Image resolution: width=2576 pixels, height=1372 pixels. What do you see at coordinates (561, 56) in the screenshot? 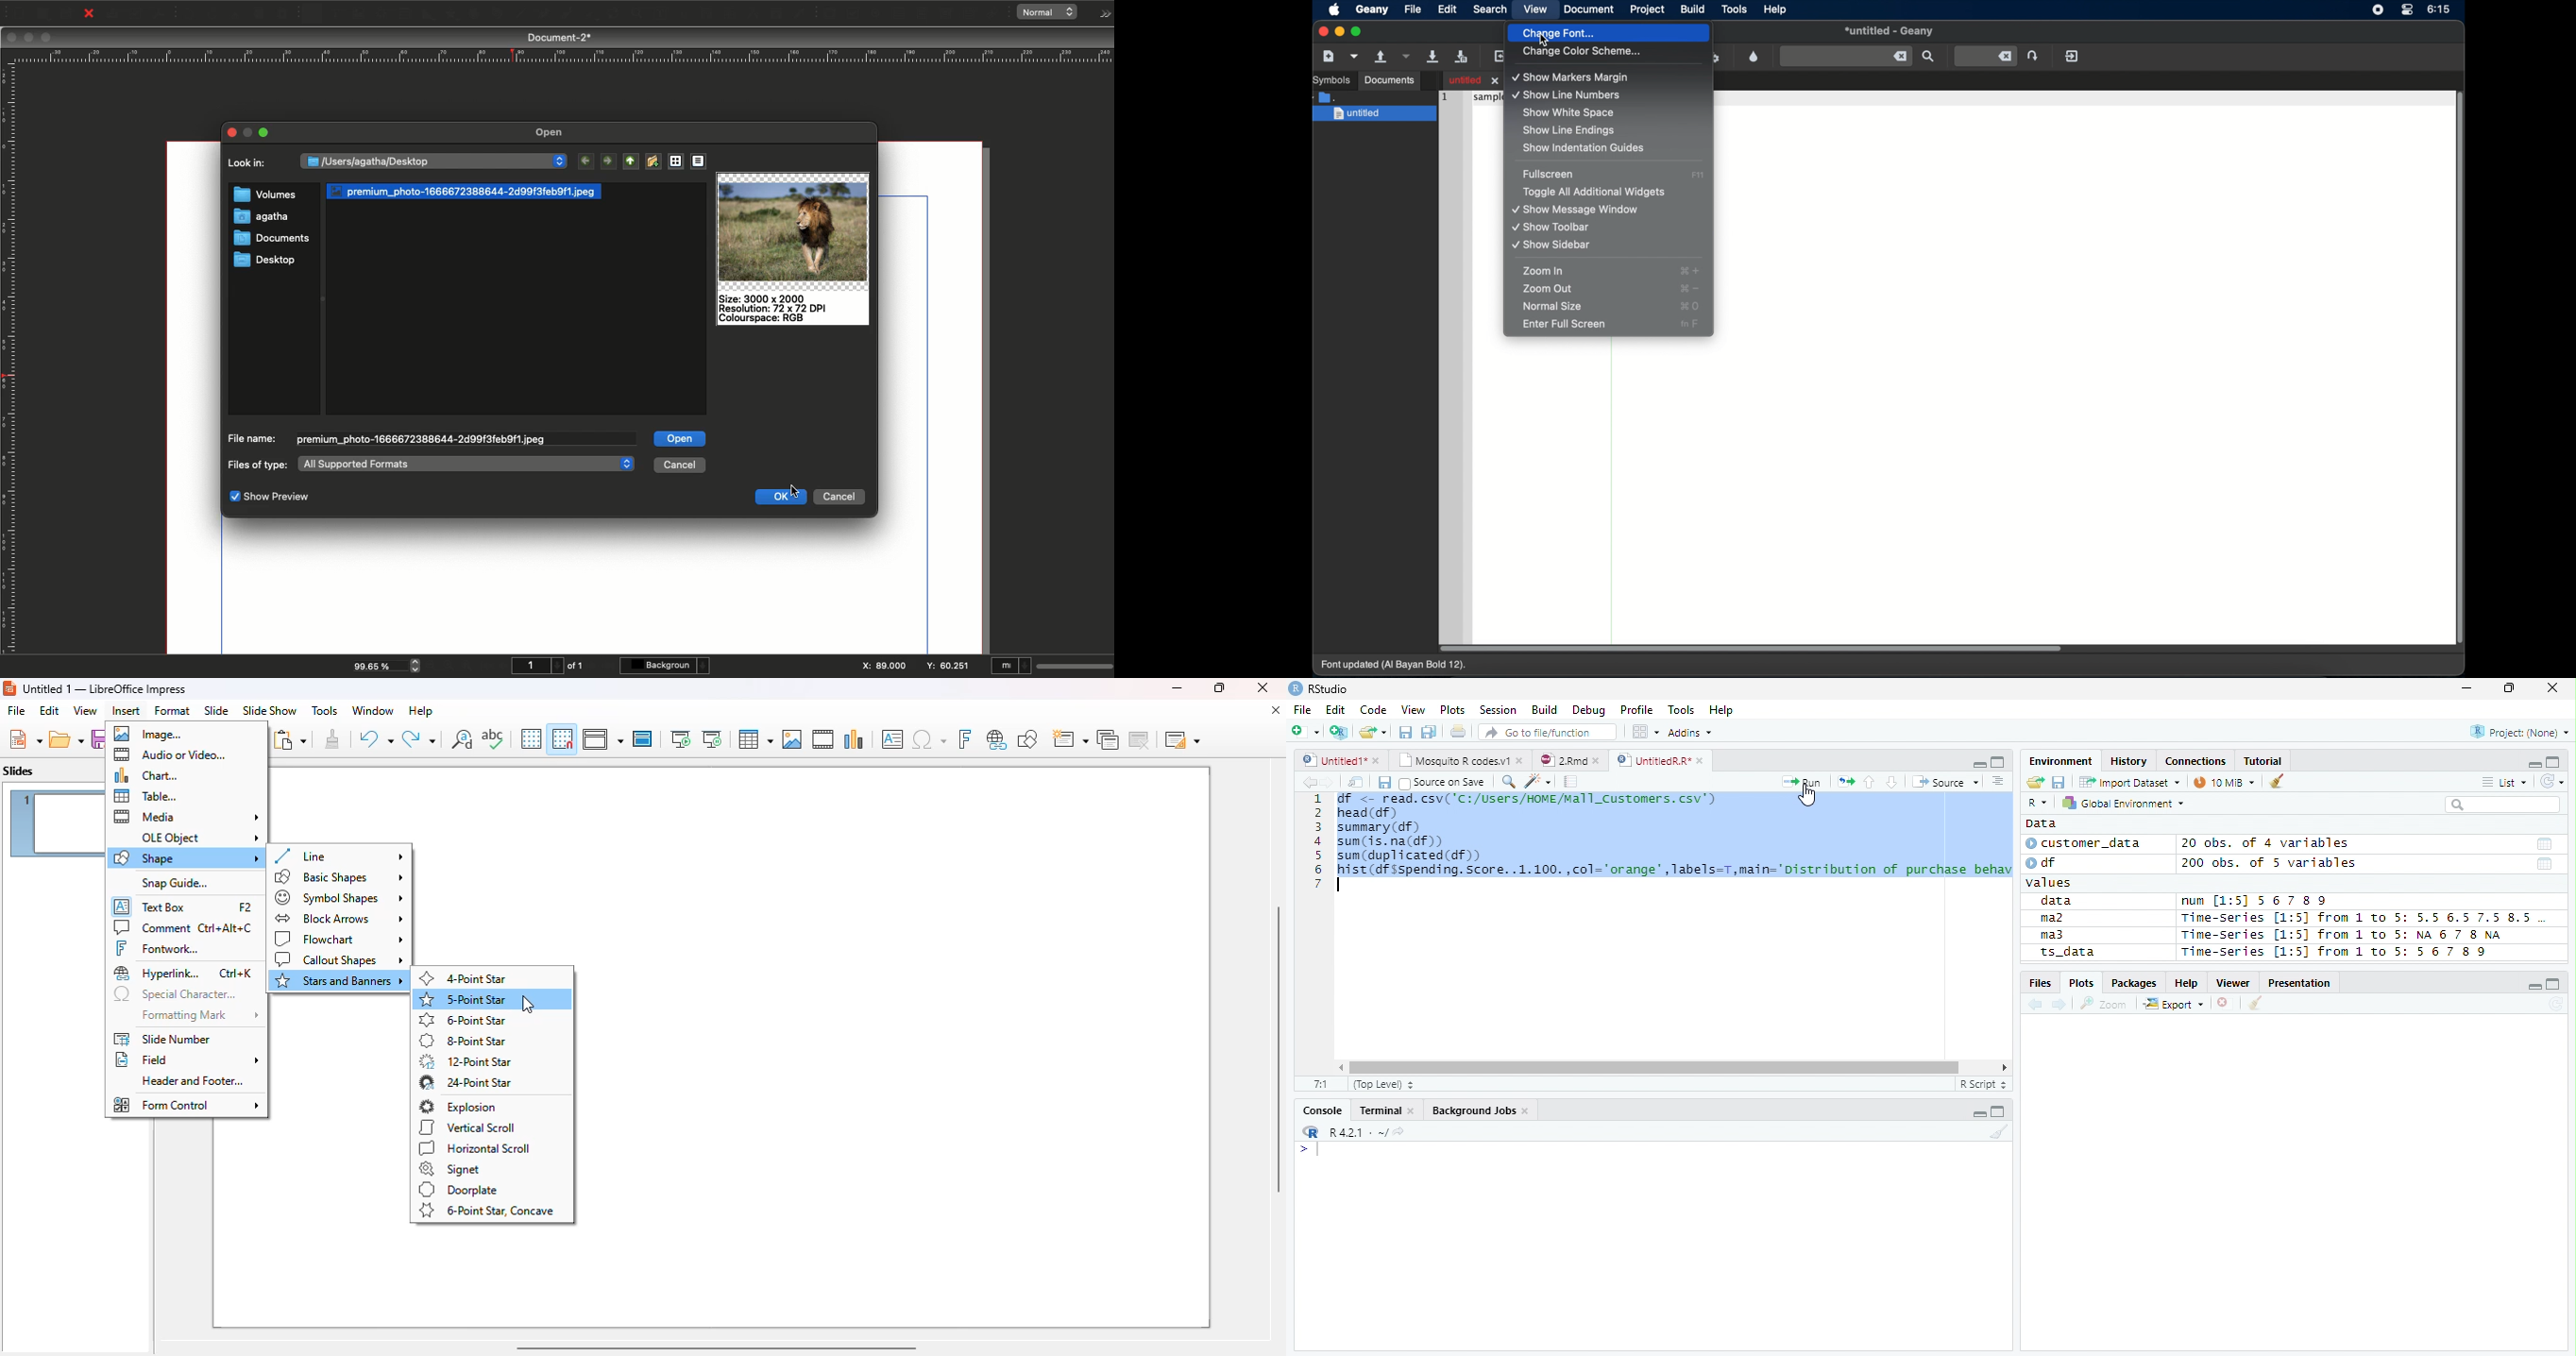
I see `Ruler` at bounding box center [561, 56].